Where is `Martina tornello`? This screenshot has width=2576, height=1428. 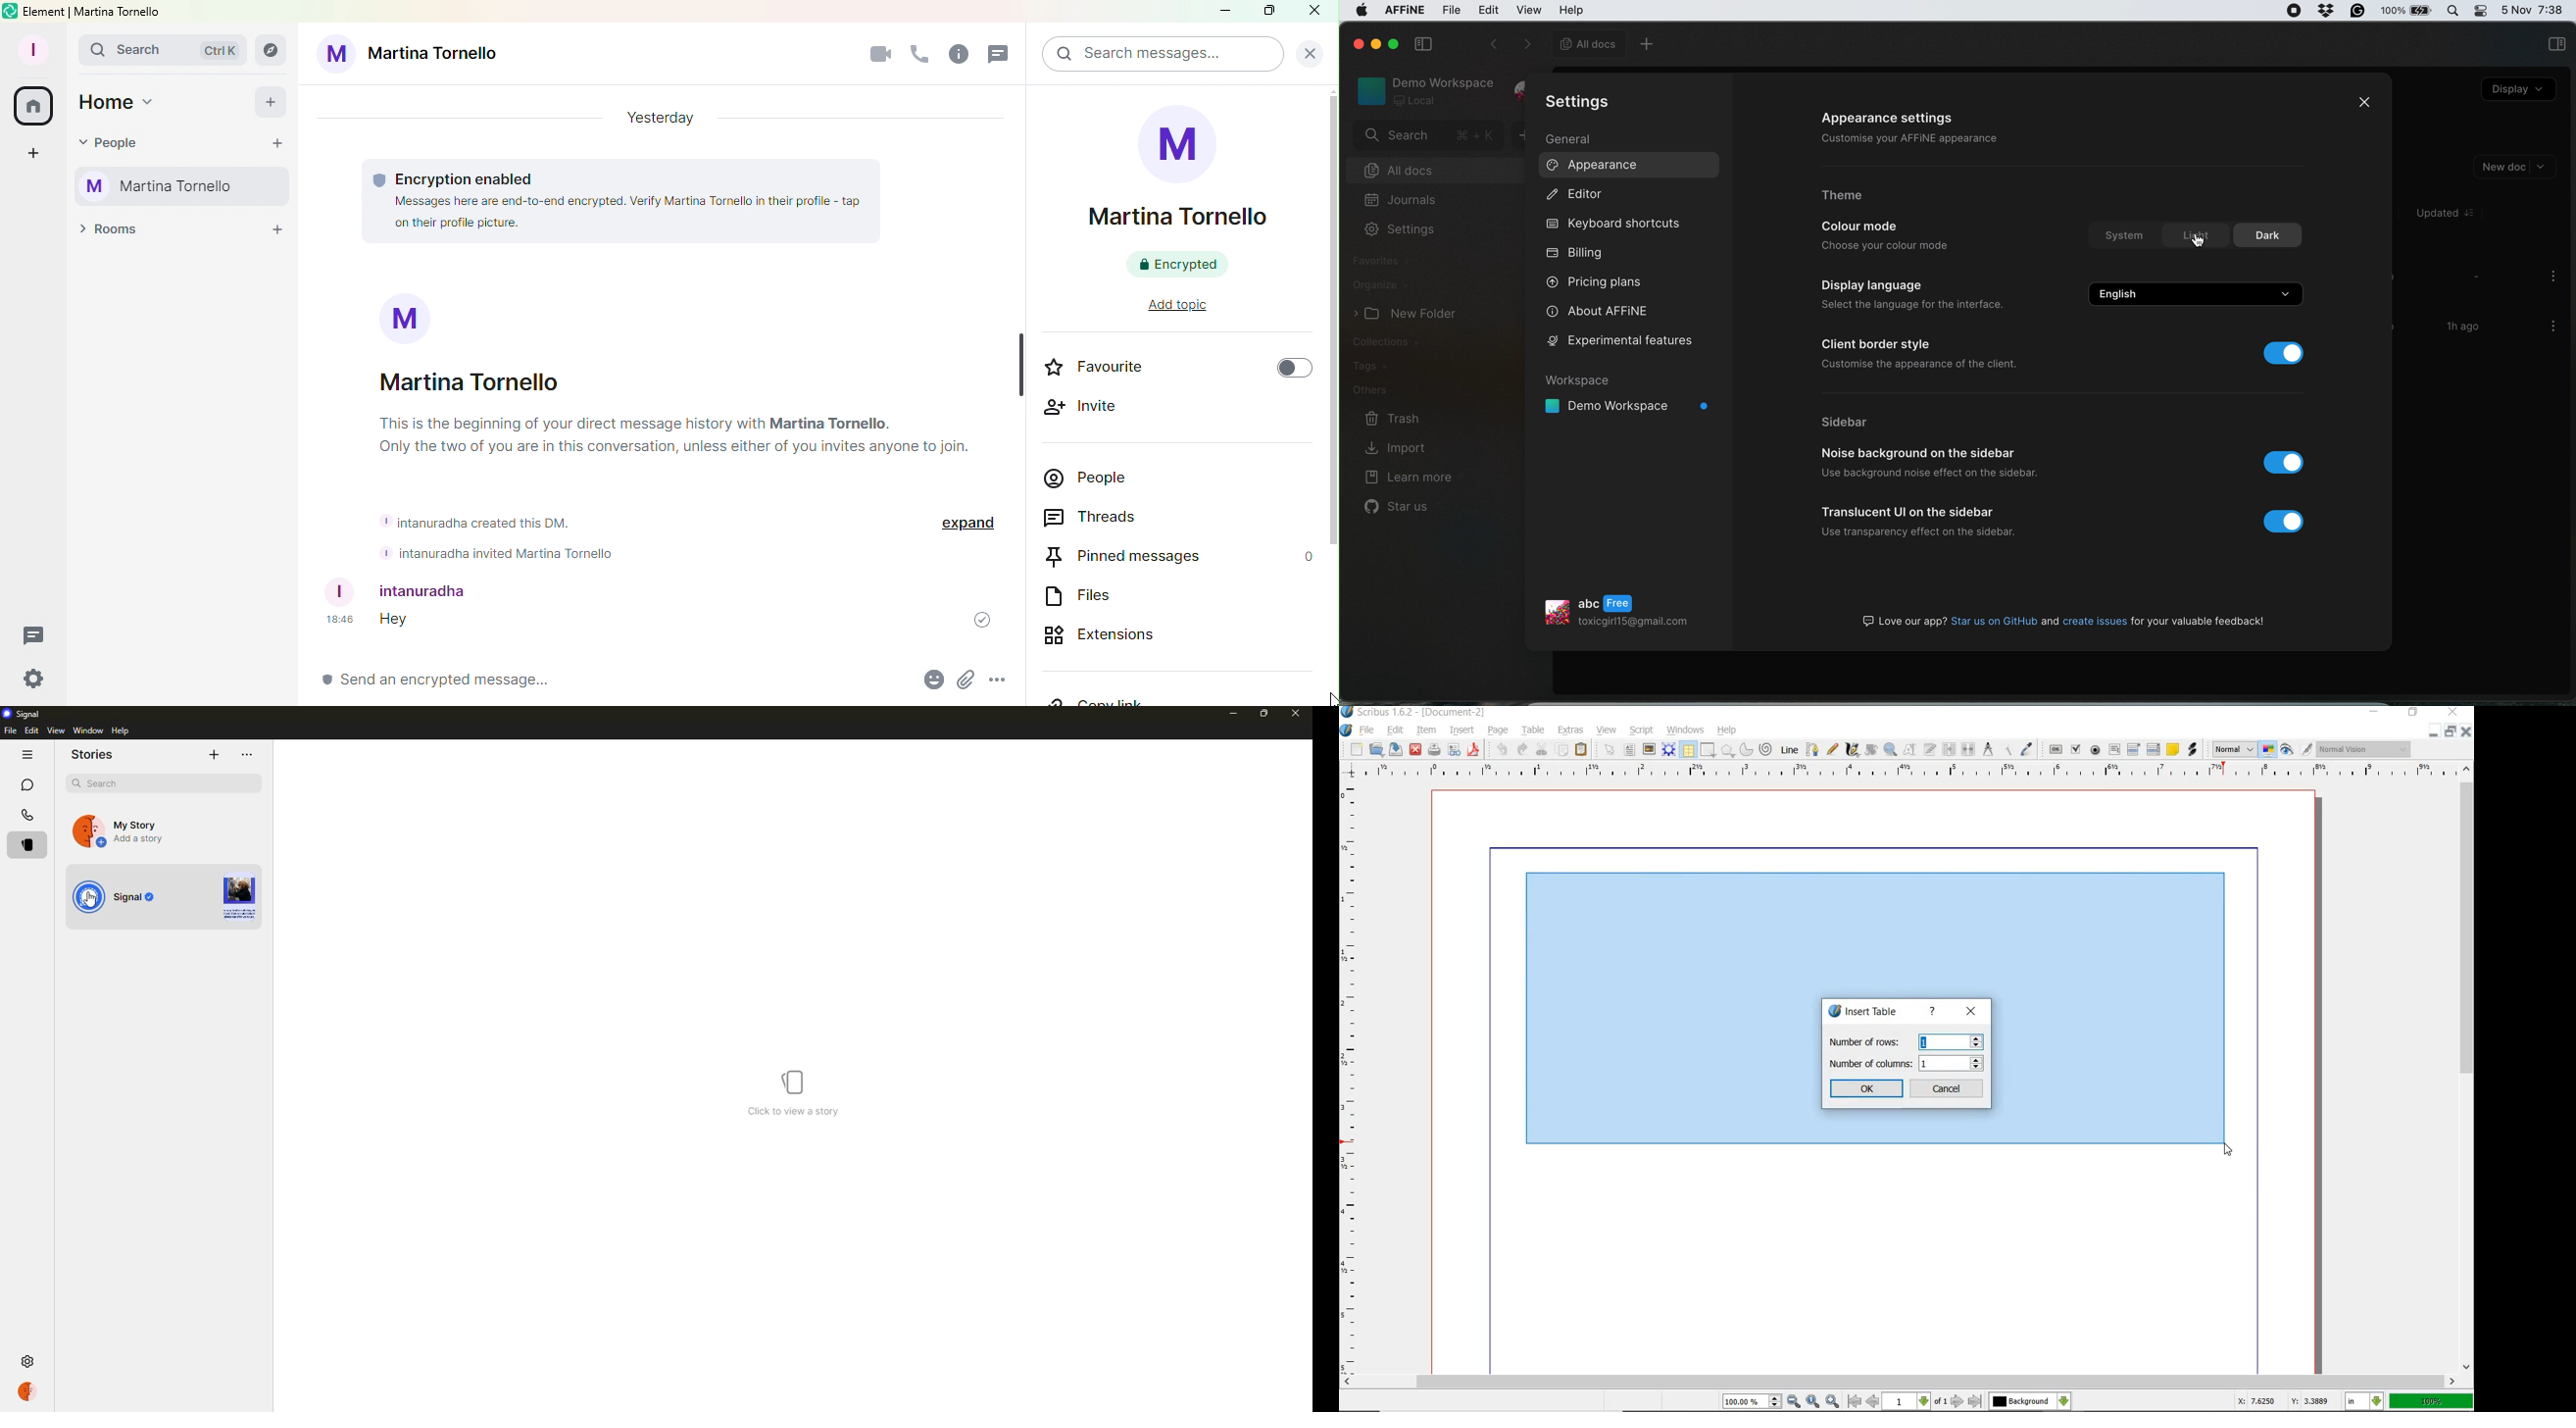 Martina tornello is located at coordinates (413, 59).